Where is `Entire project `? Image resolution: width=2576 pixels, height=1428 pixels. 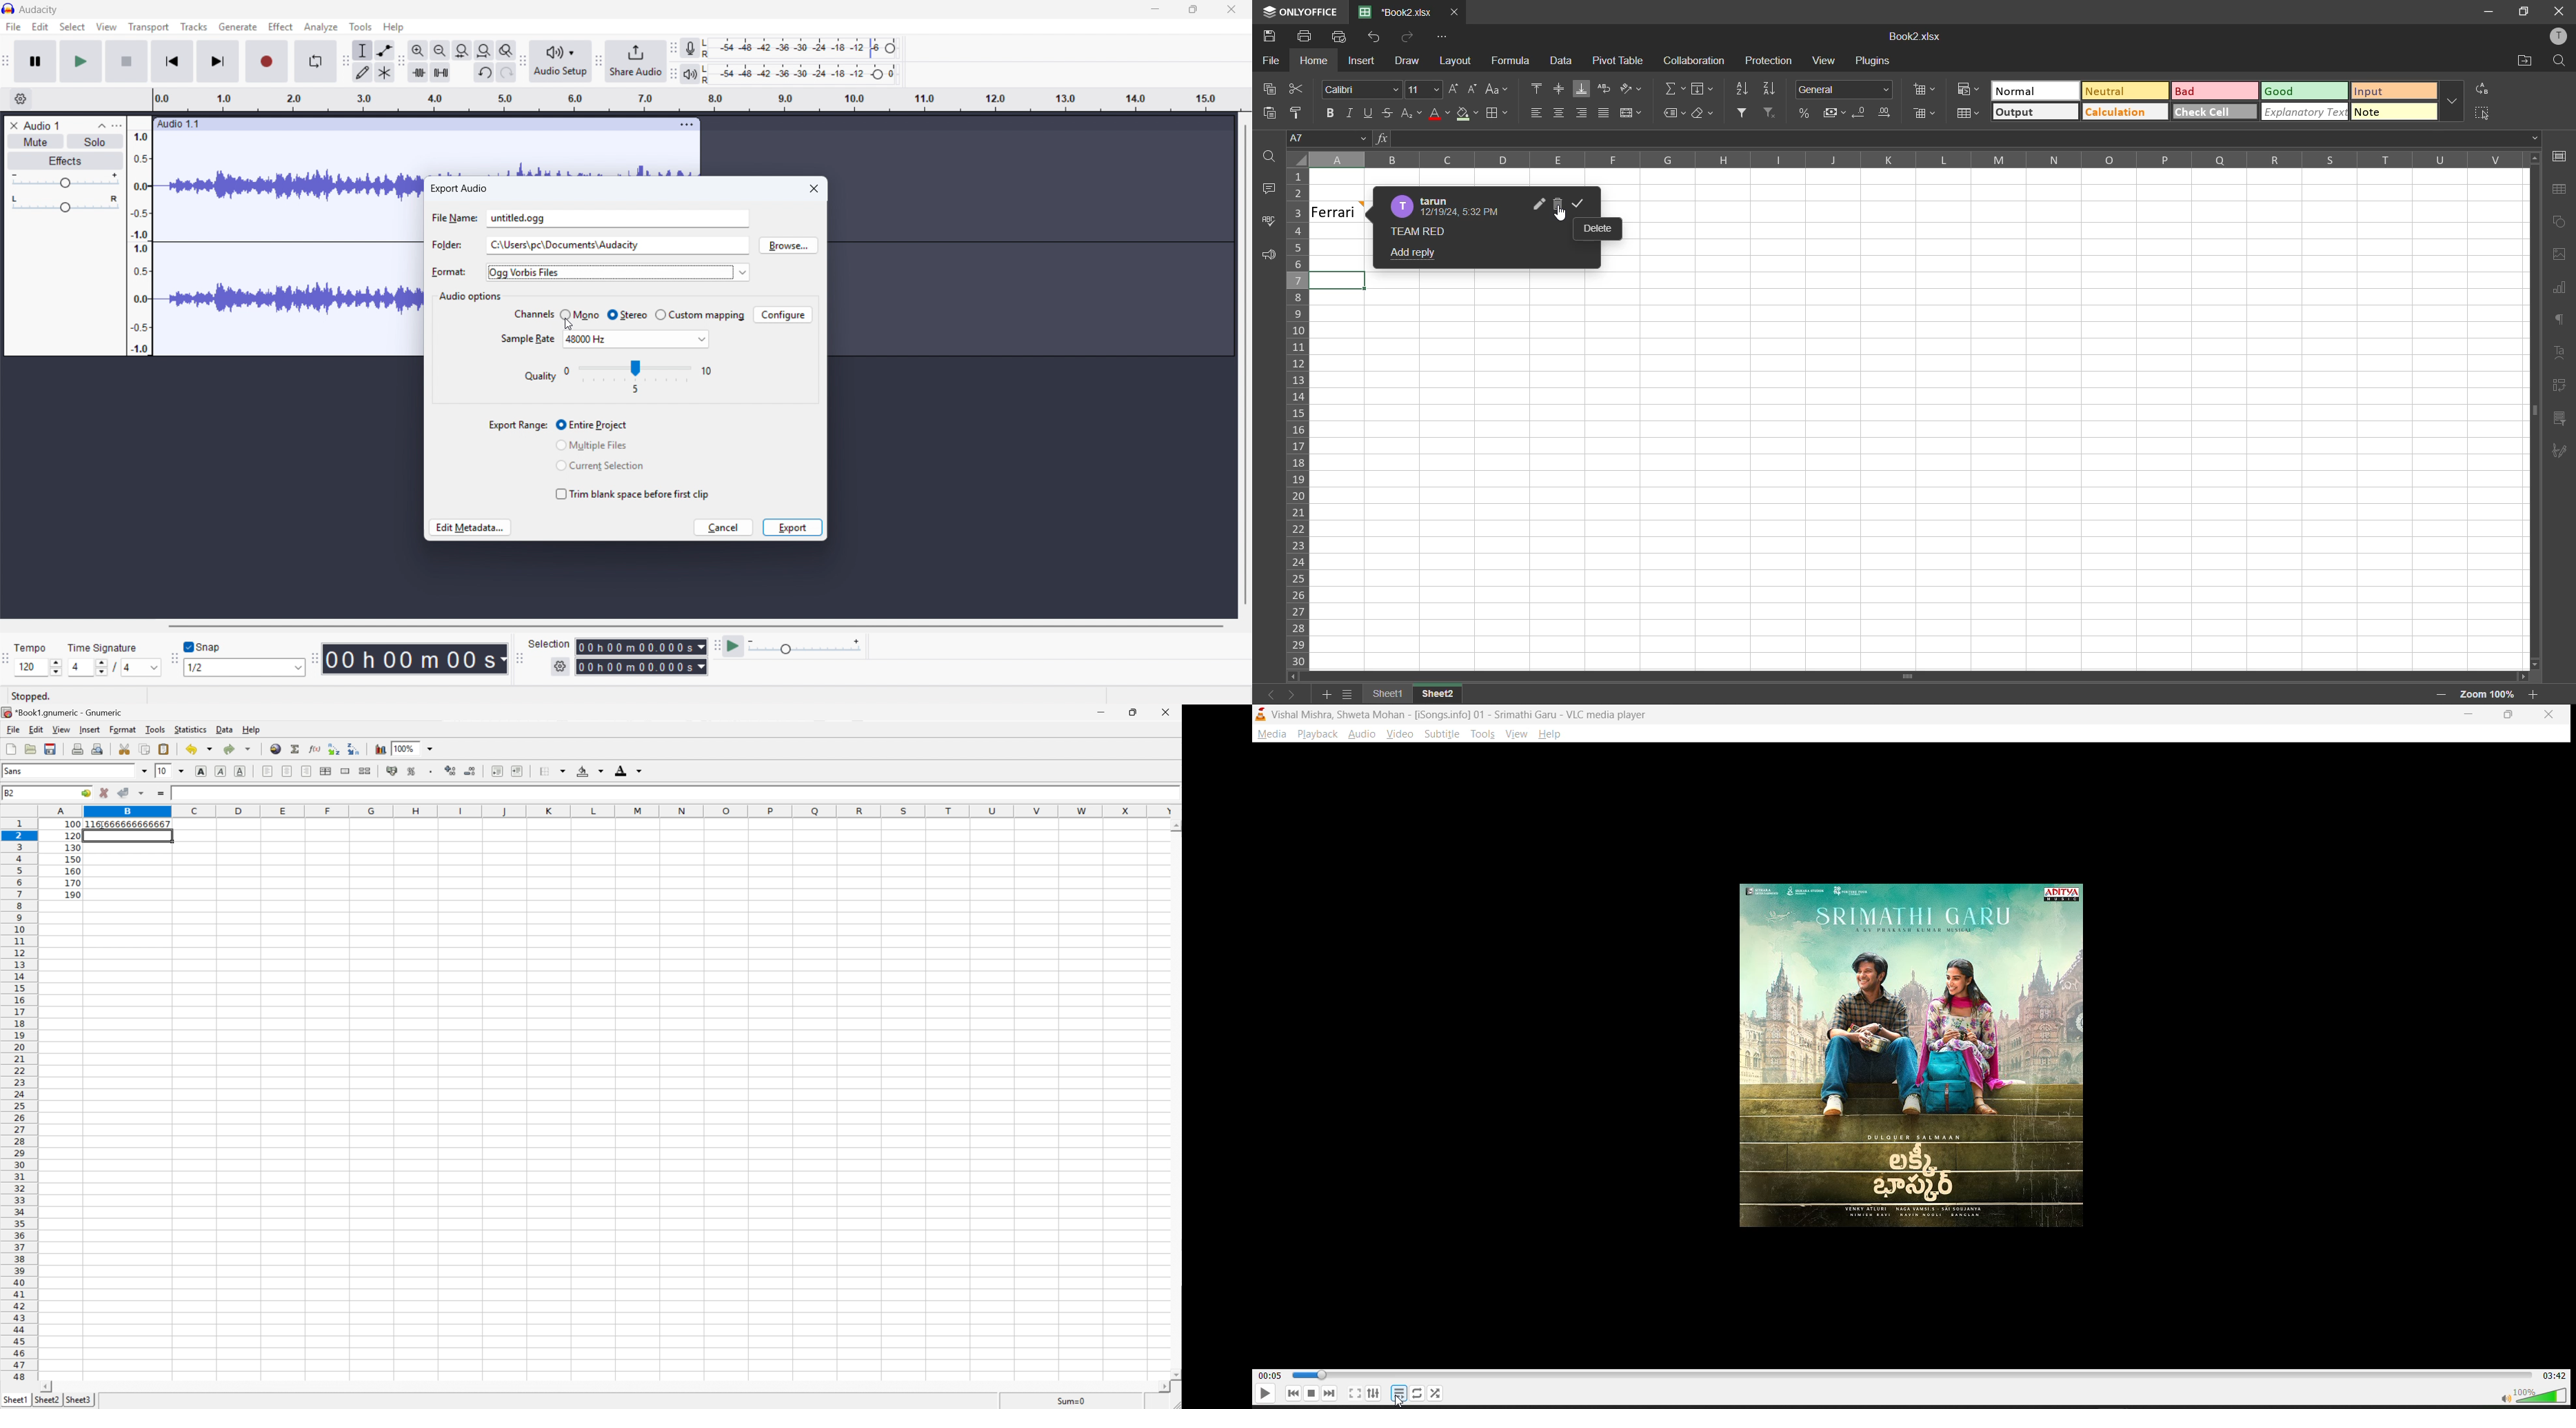
Entire project  is located at coordinates (592, 425).